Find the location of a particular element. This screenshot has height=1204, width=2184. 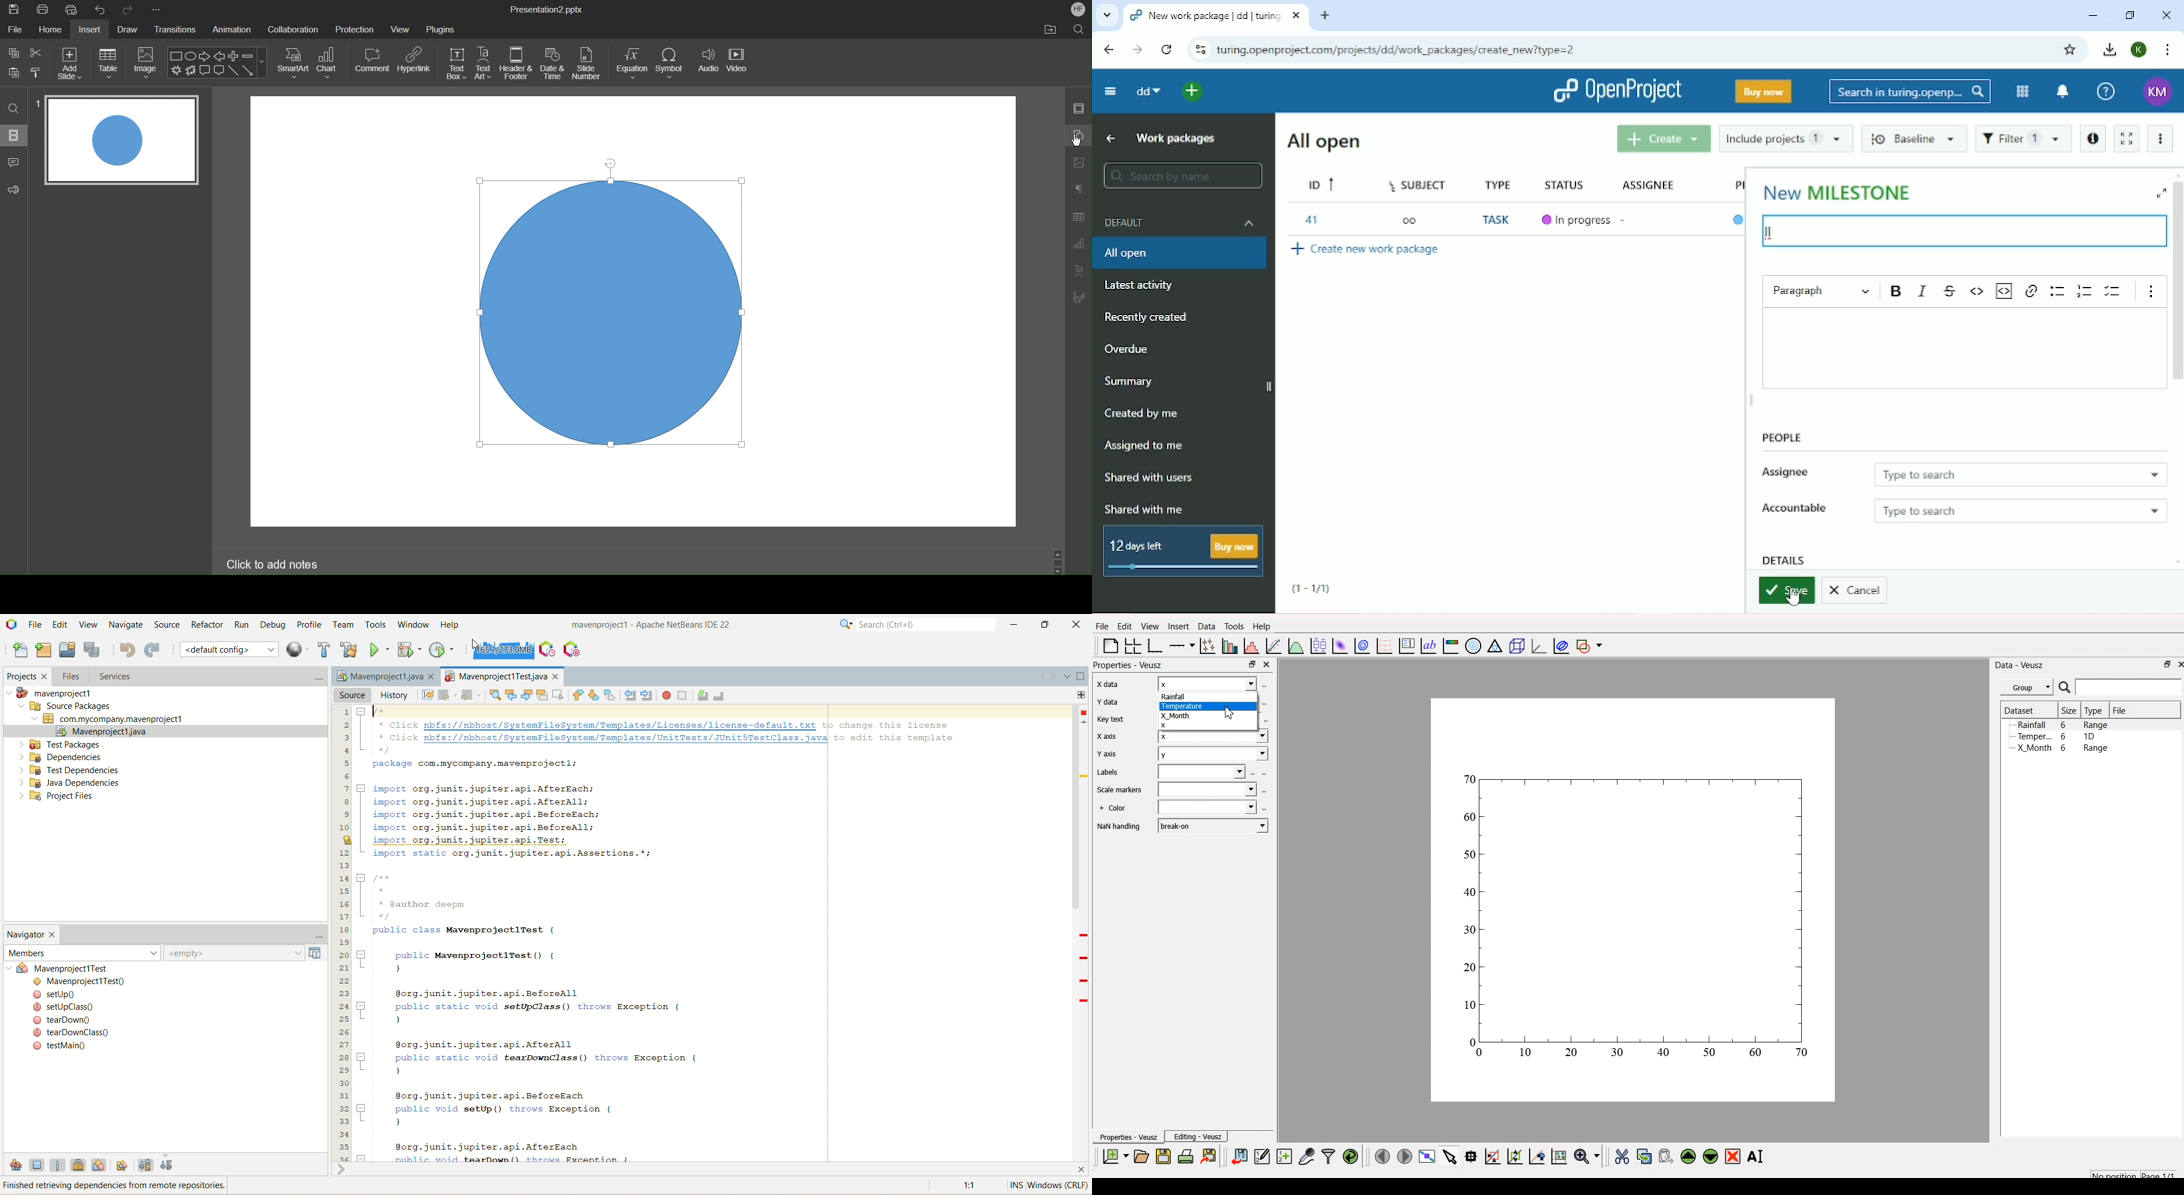

dd is located at coordinates (1149, 91).